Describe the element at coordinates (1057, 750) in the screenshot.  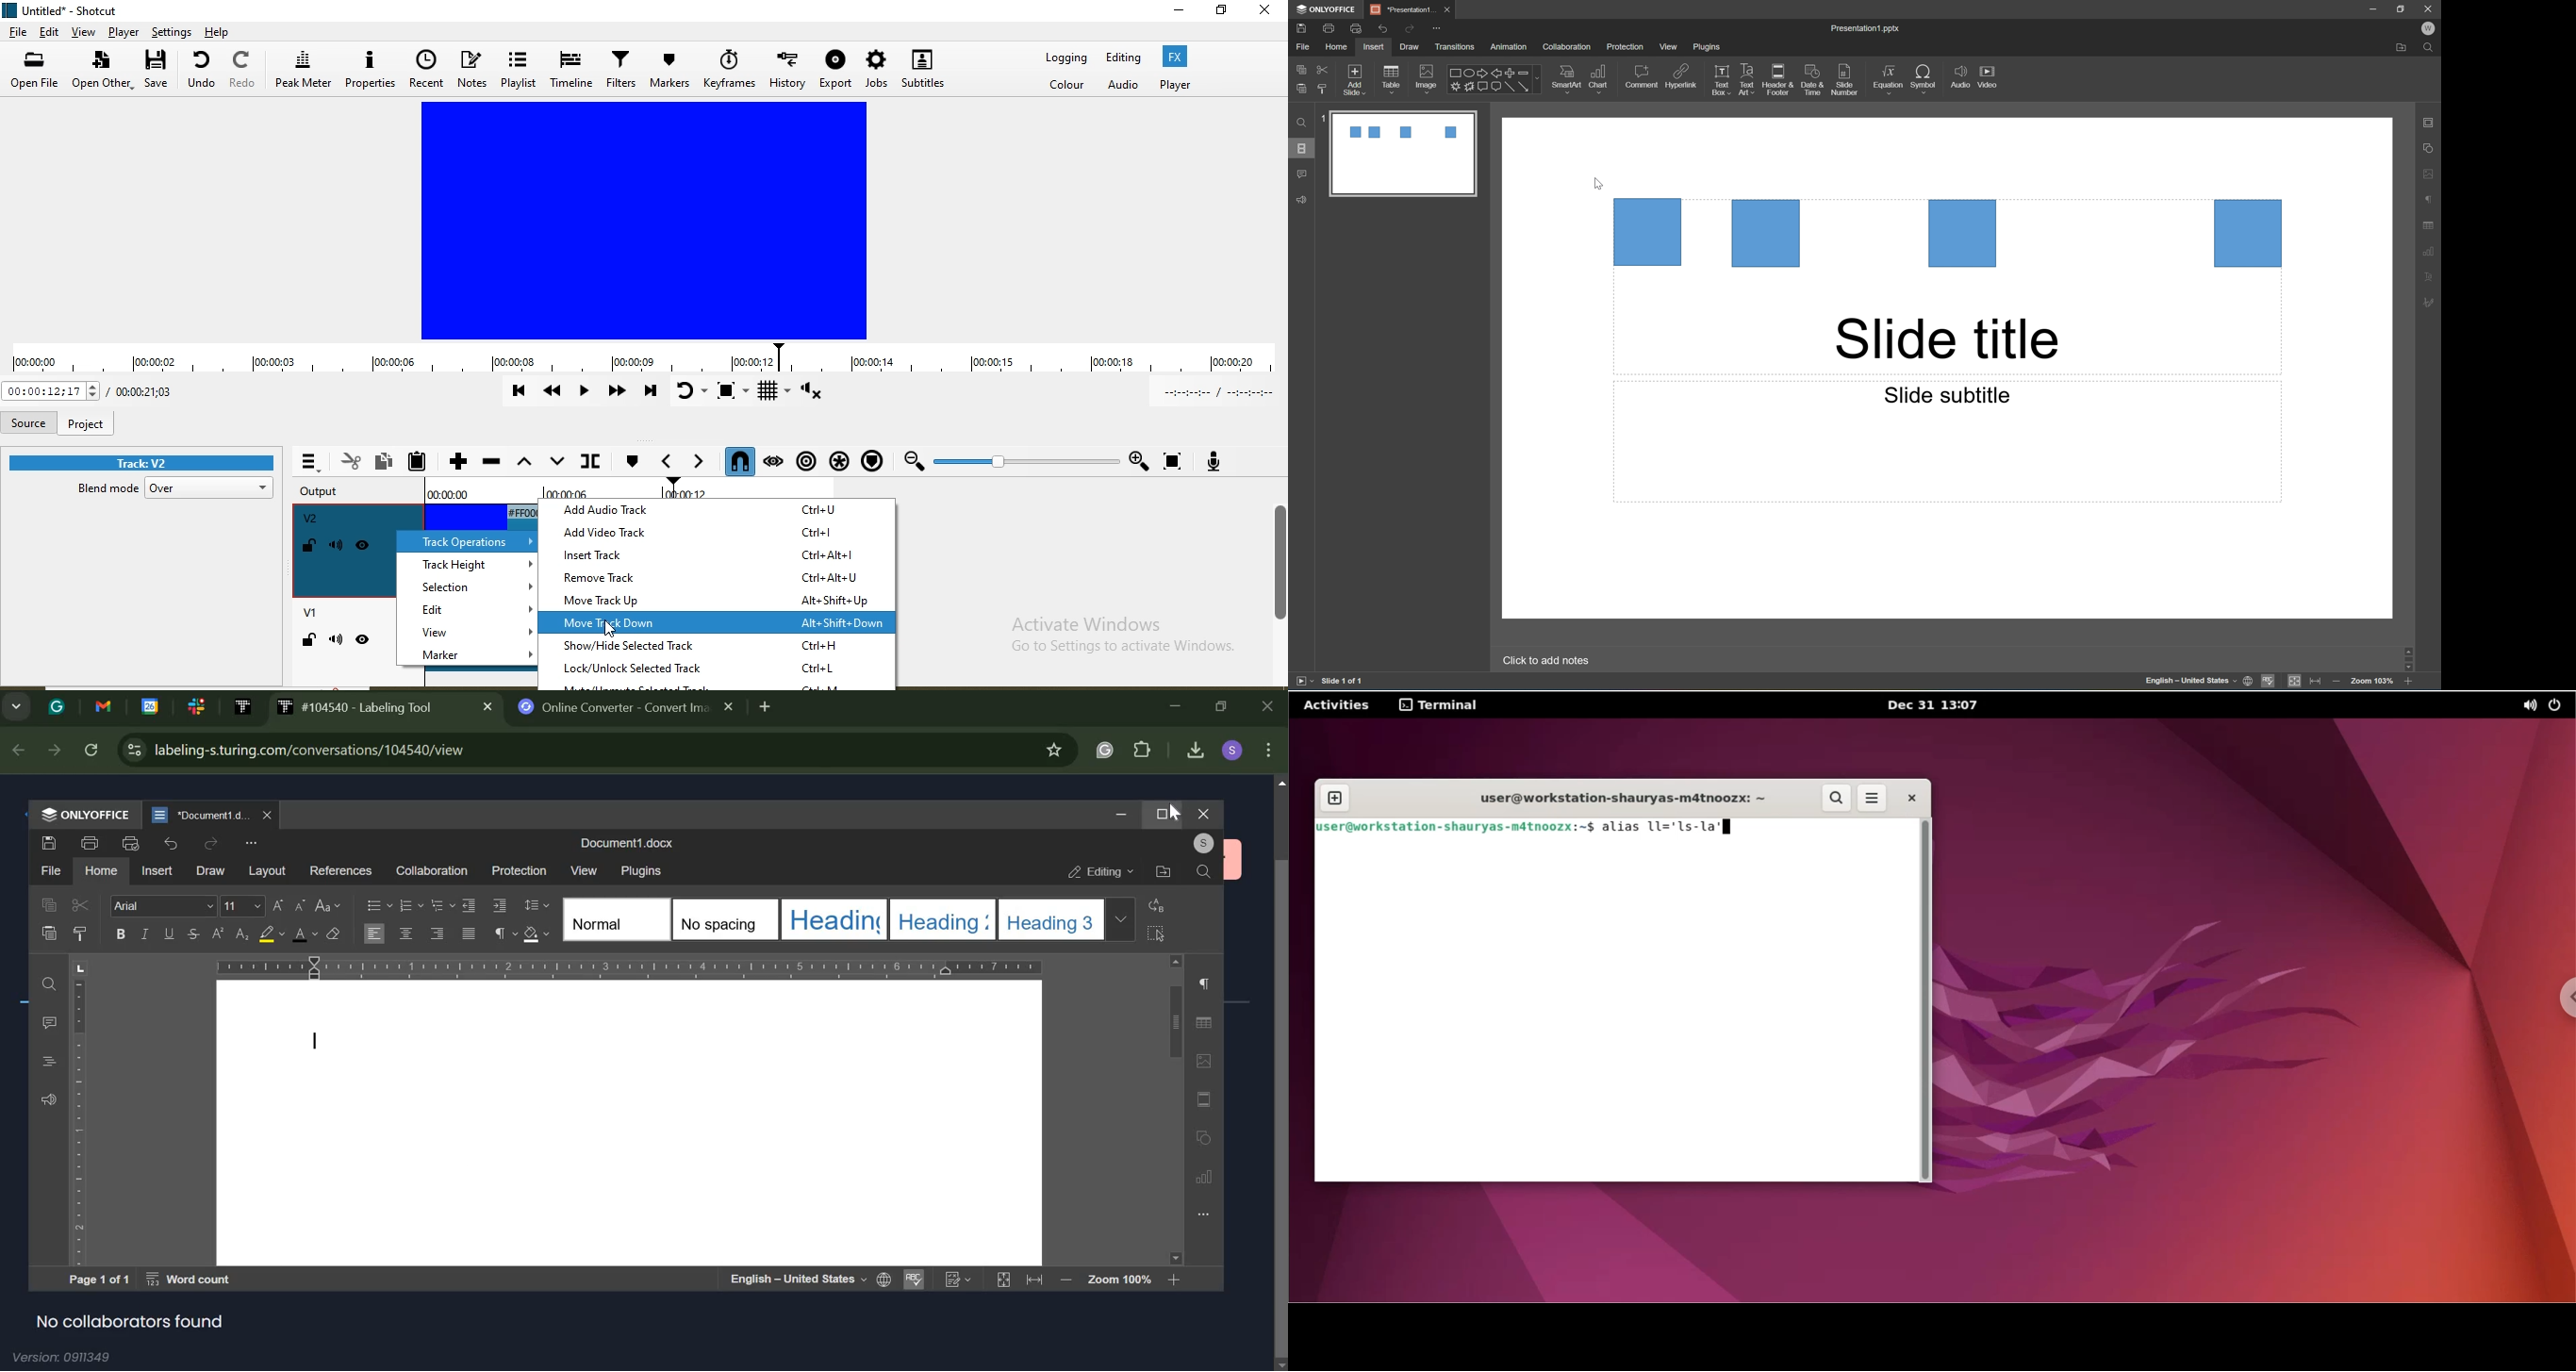
I see `Bookmarks` at that location.